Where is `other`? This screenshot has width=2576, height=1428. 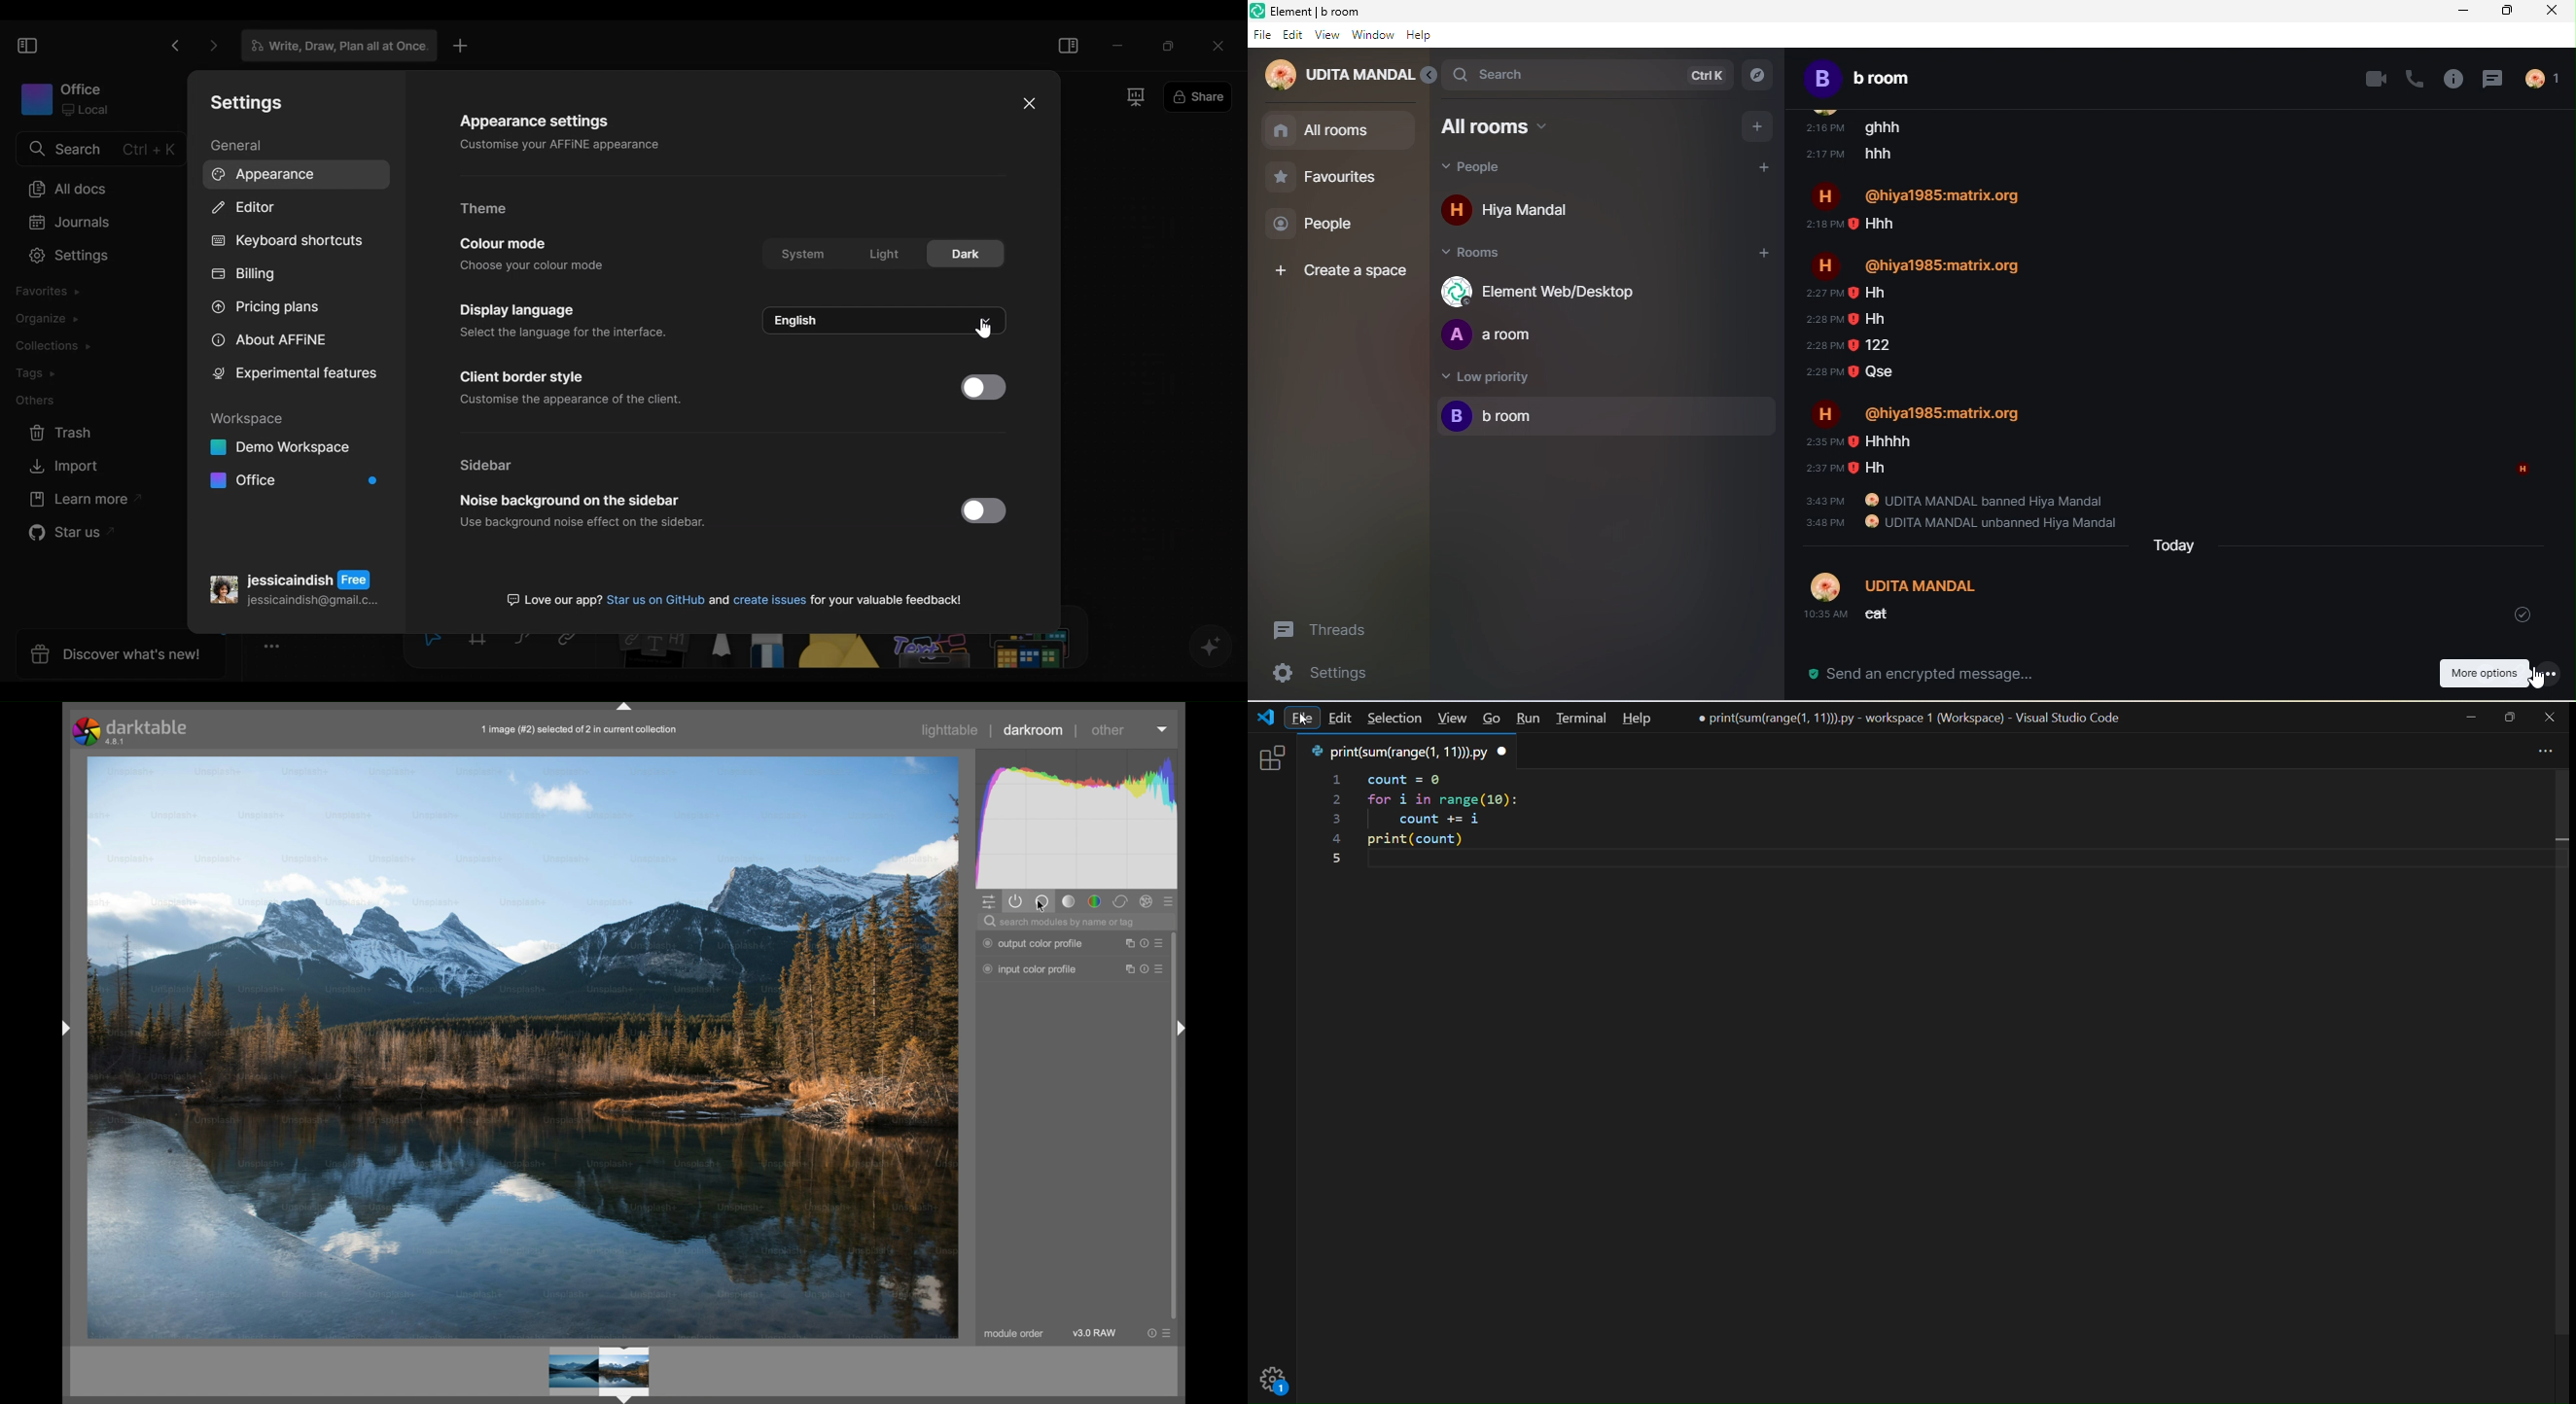 other is located at coordinates (1110, 730).